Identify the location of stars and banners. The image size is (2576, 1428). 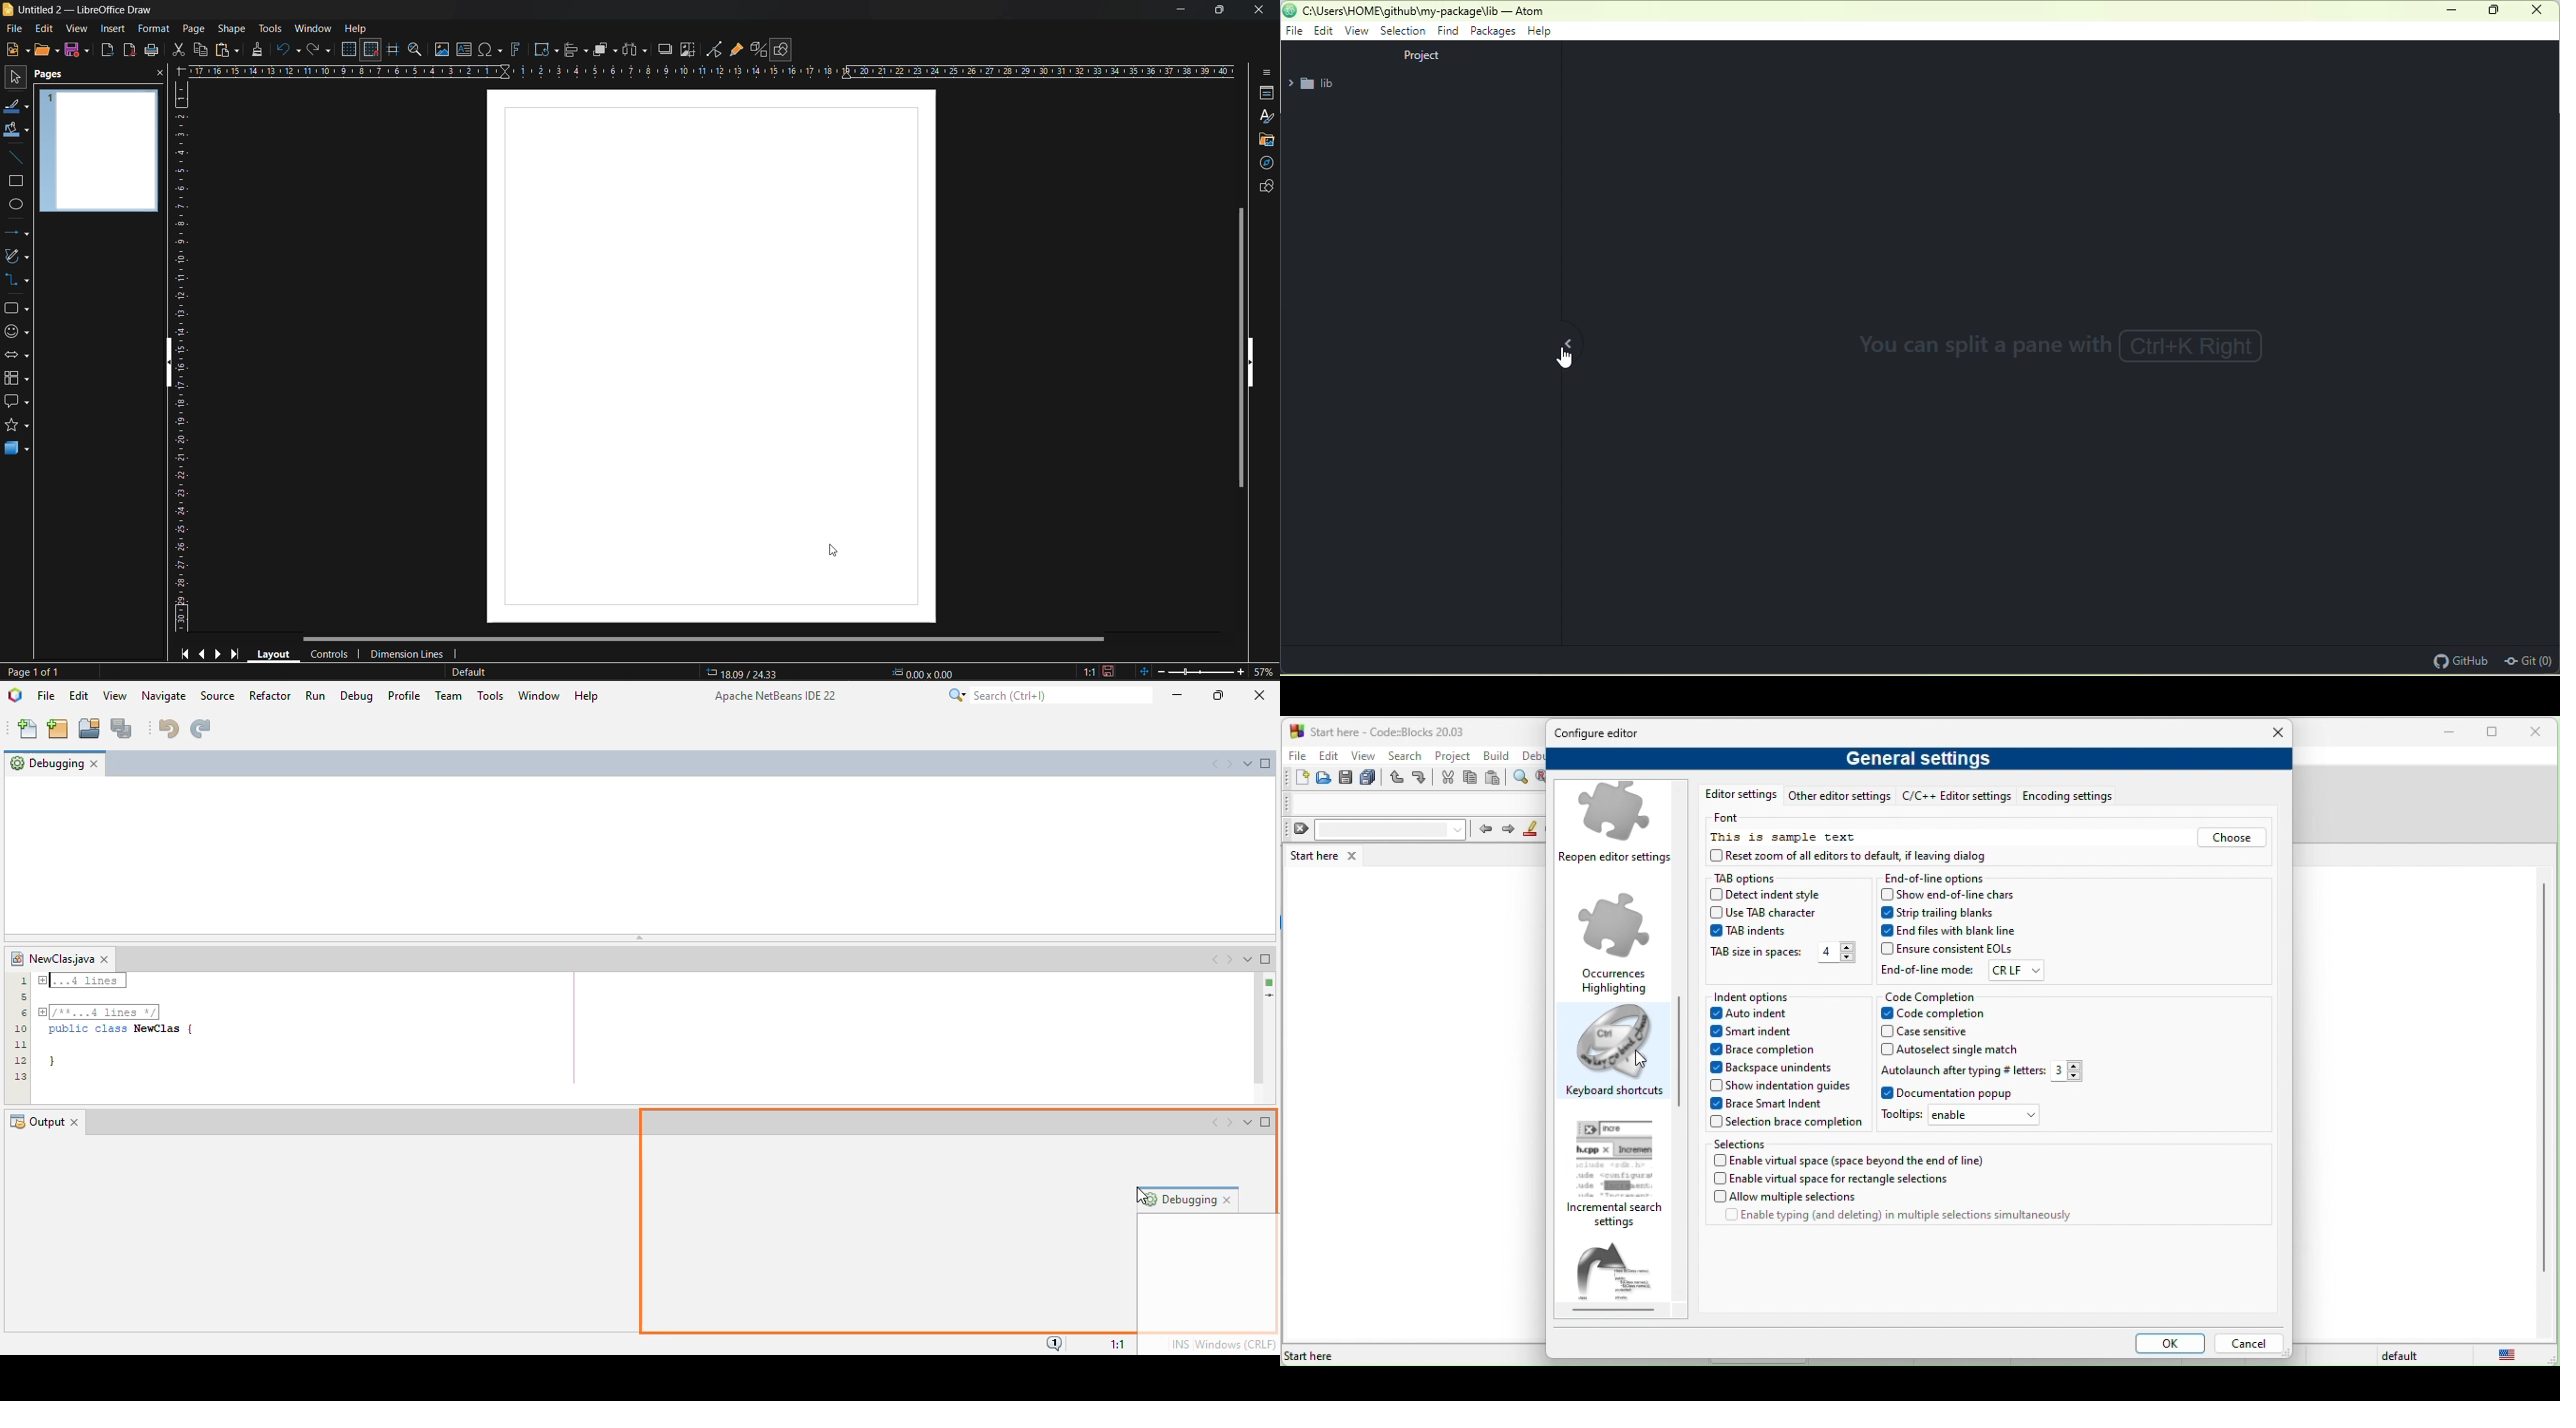
(17, 425).